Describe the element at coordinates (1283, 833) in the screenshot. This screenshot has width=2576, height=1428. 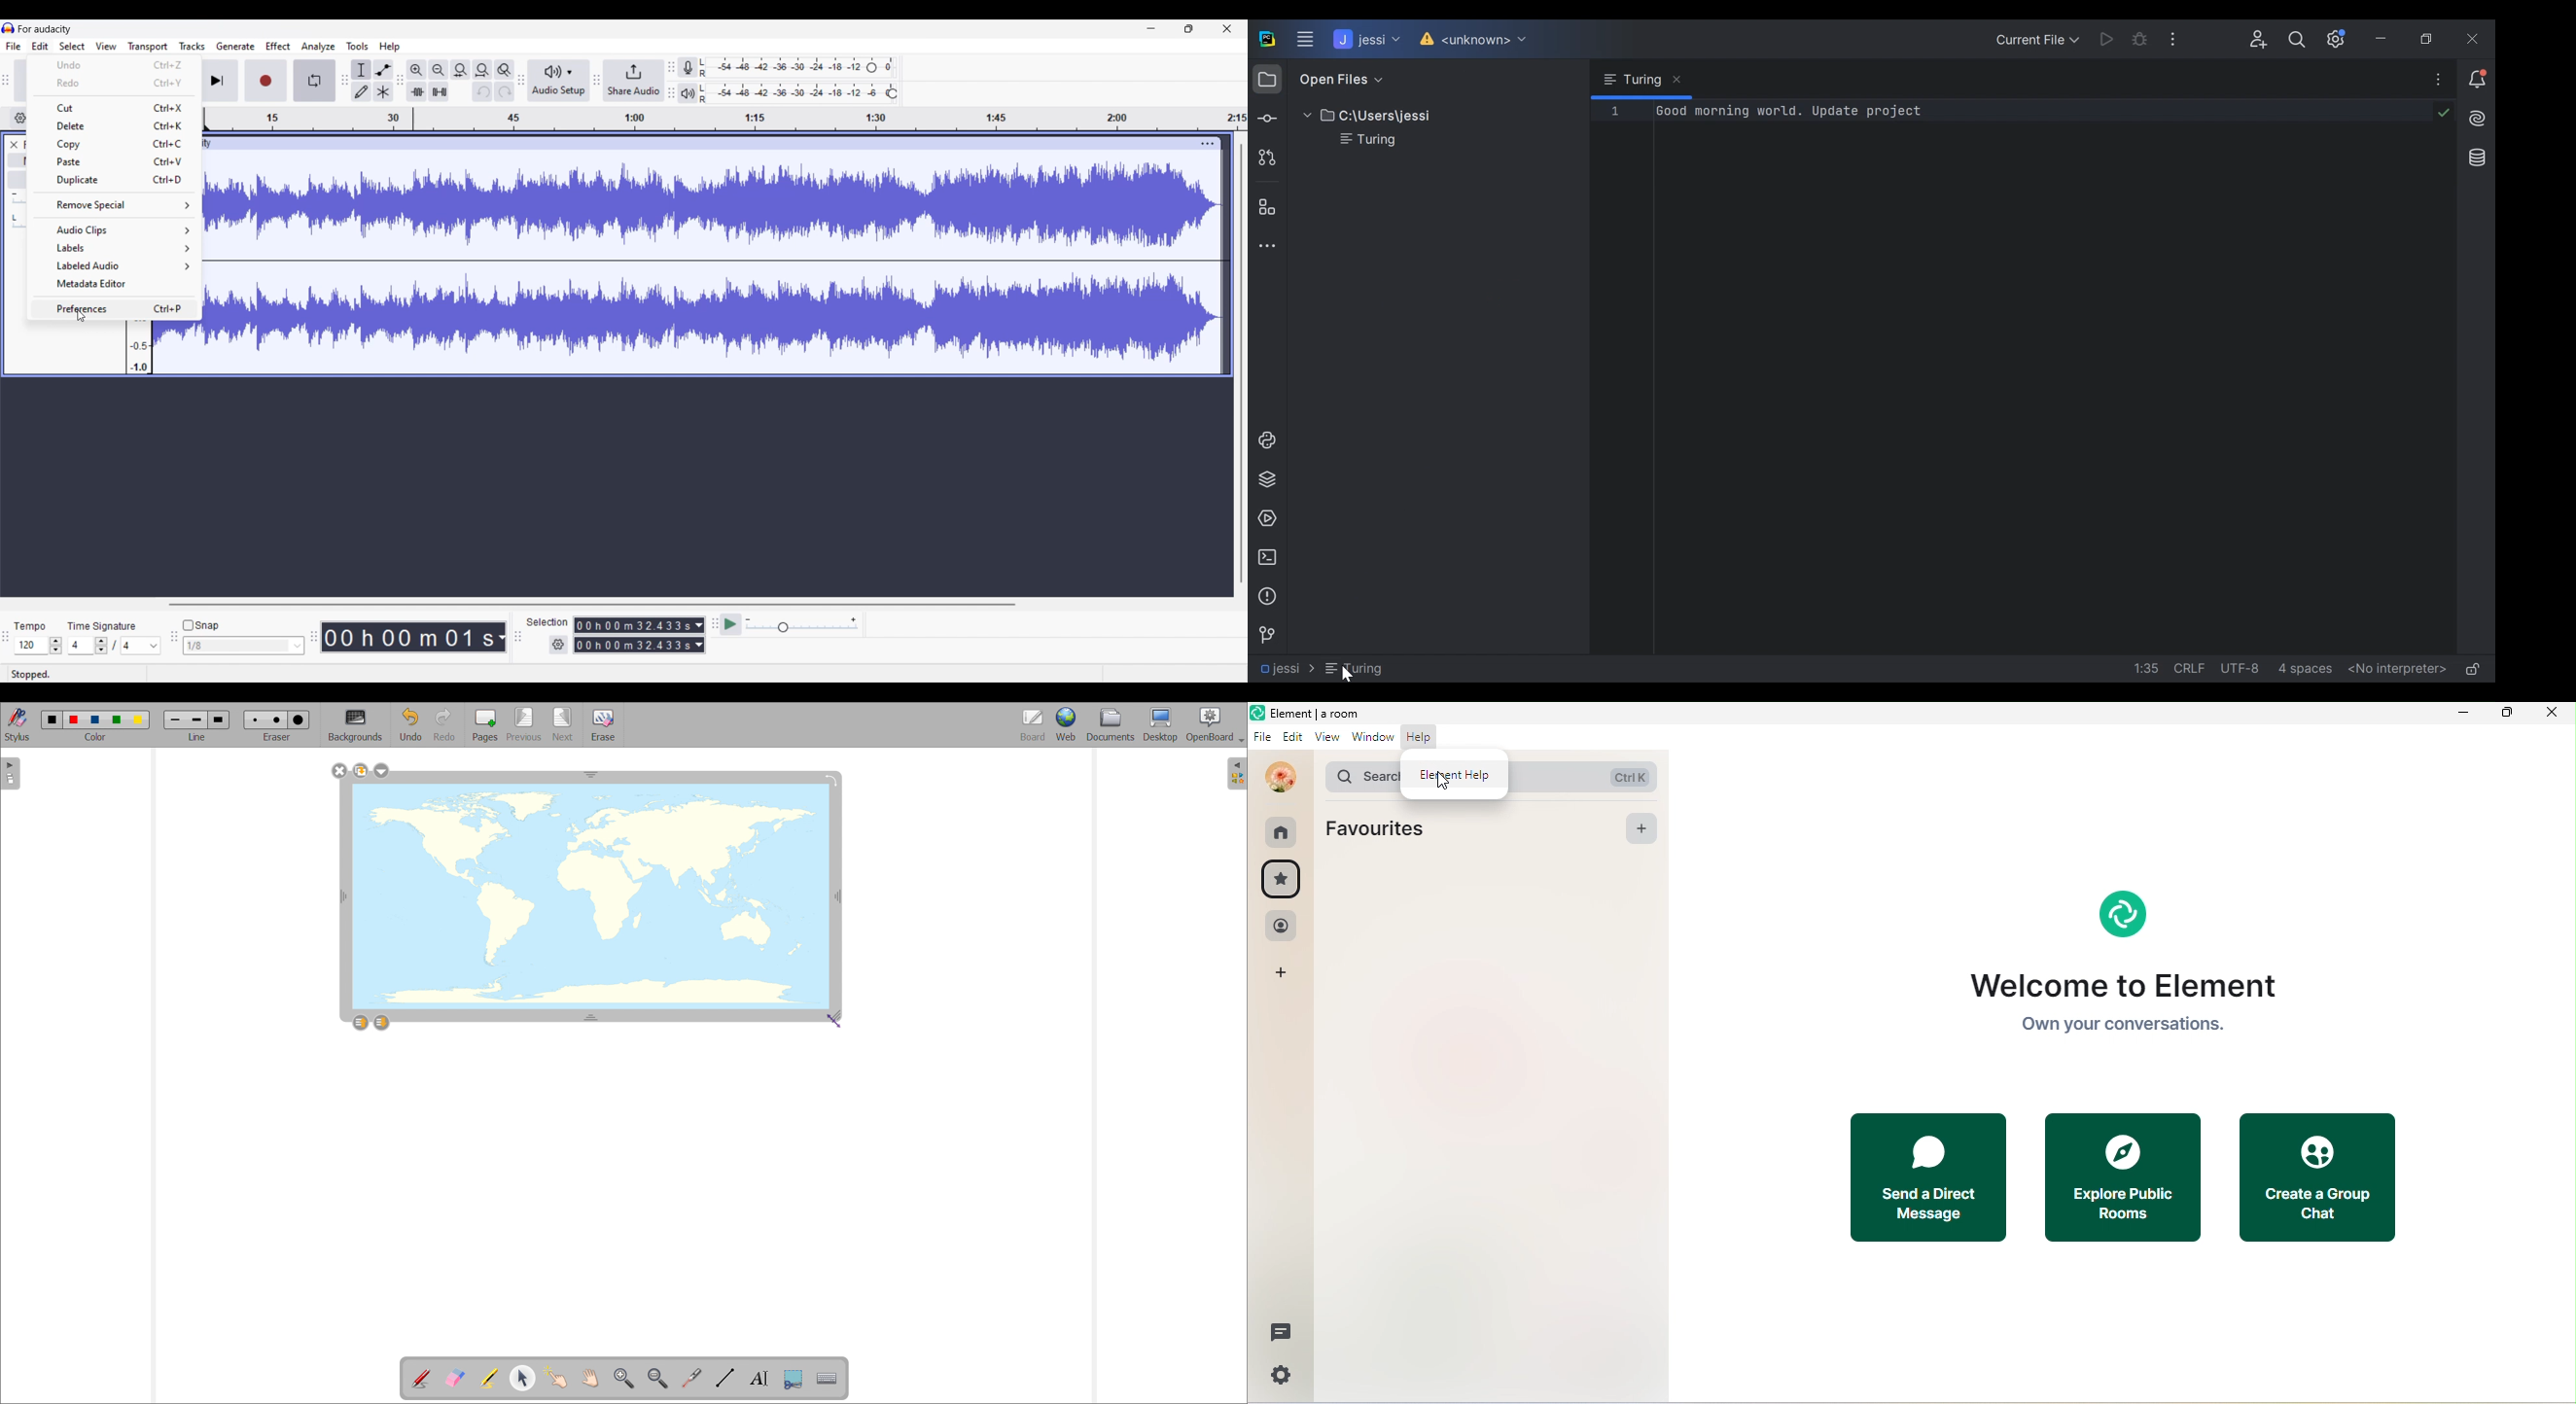
I see `room` at that location.